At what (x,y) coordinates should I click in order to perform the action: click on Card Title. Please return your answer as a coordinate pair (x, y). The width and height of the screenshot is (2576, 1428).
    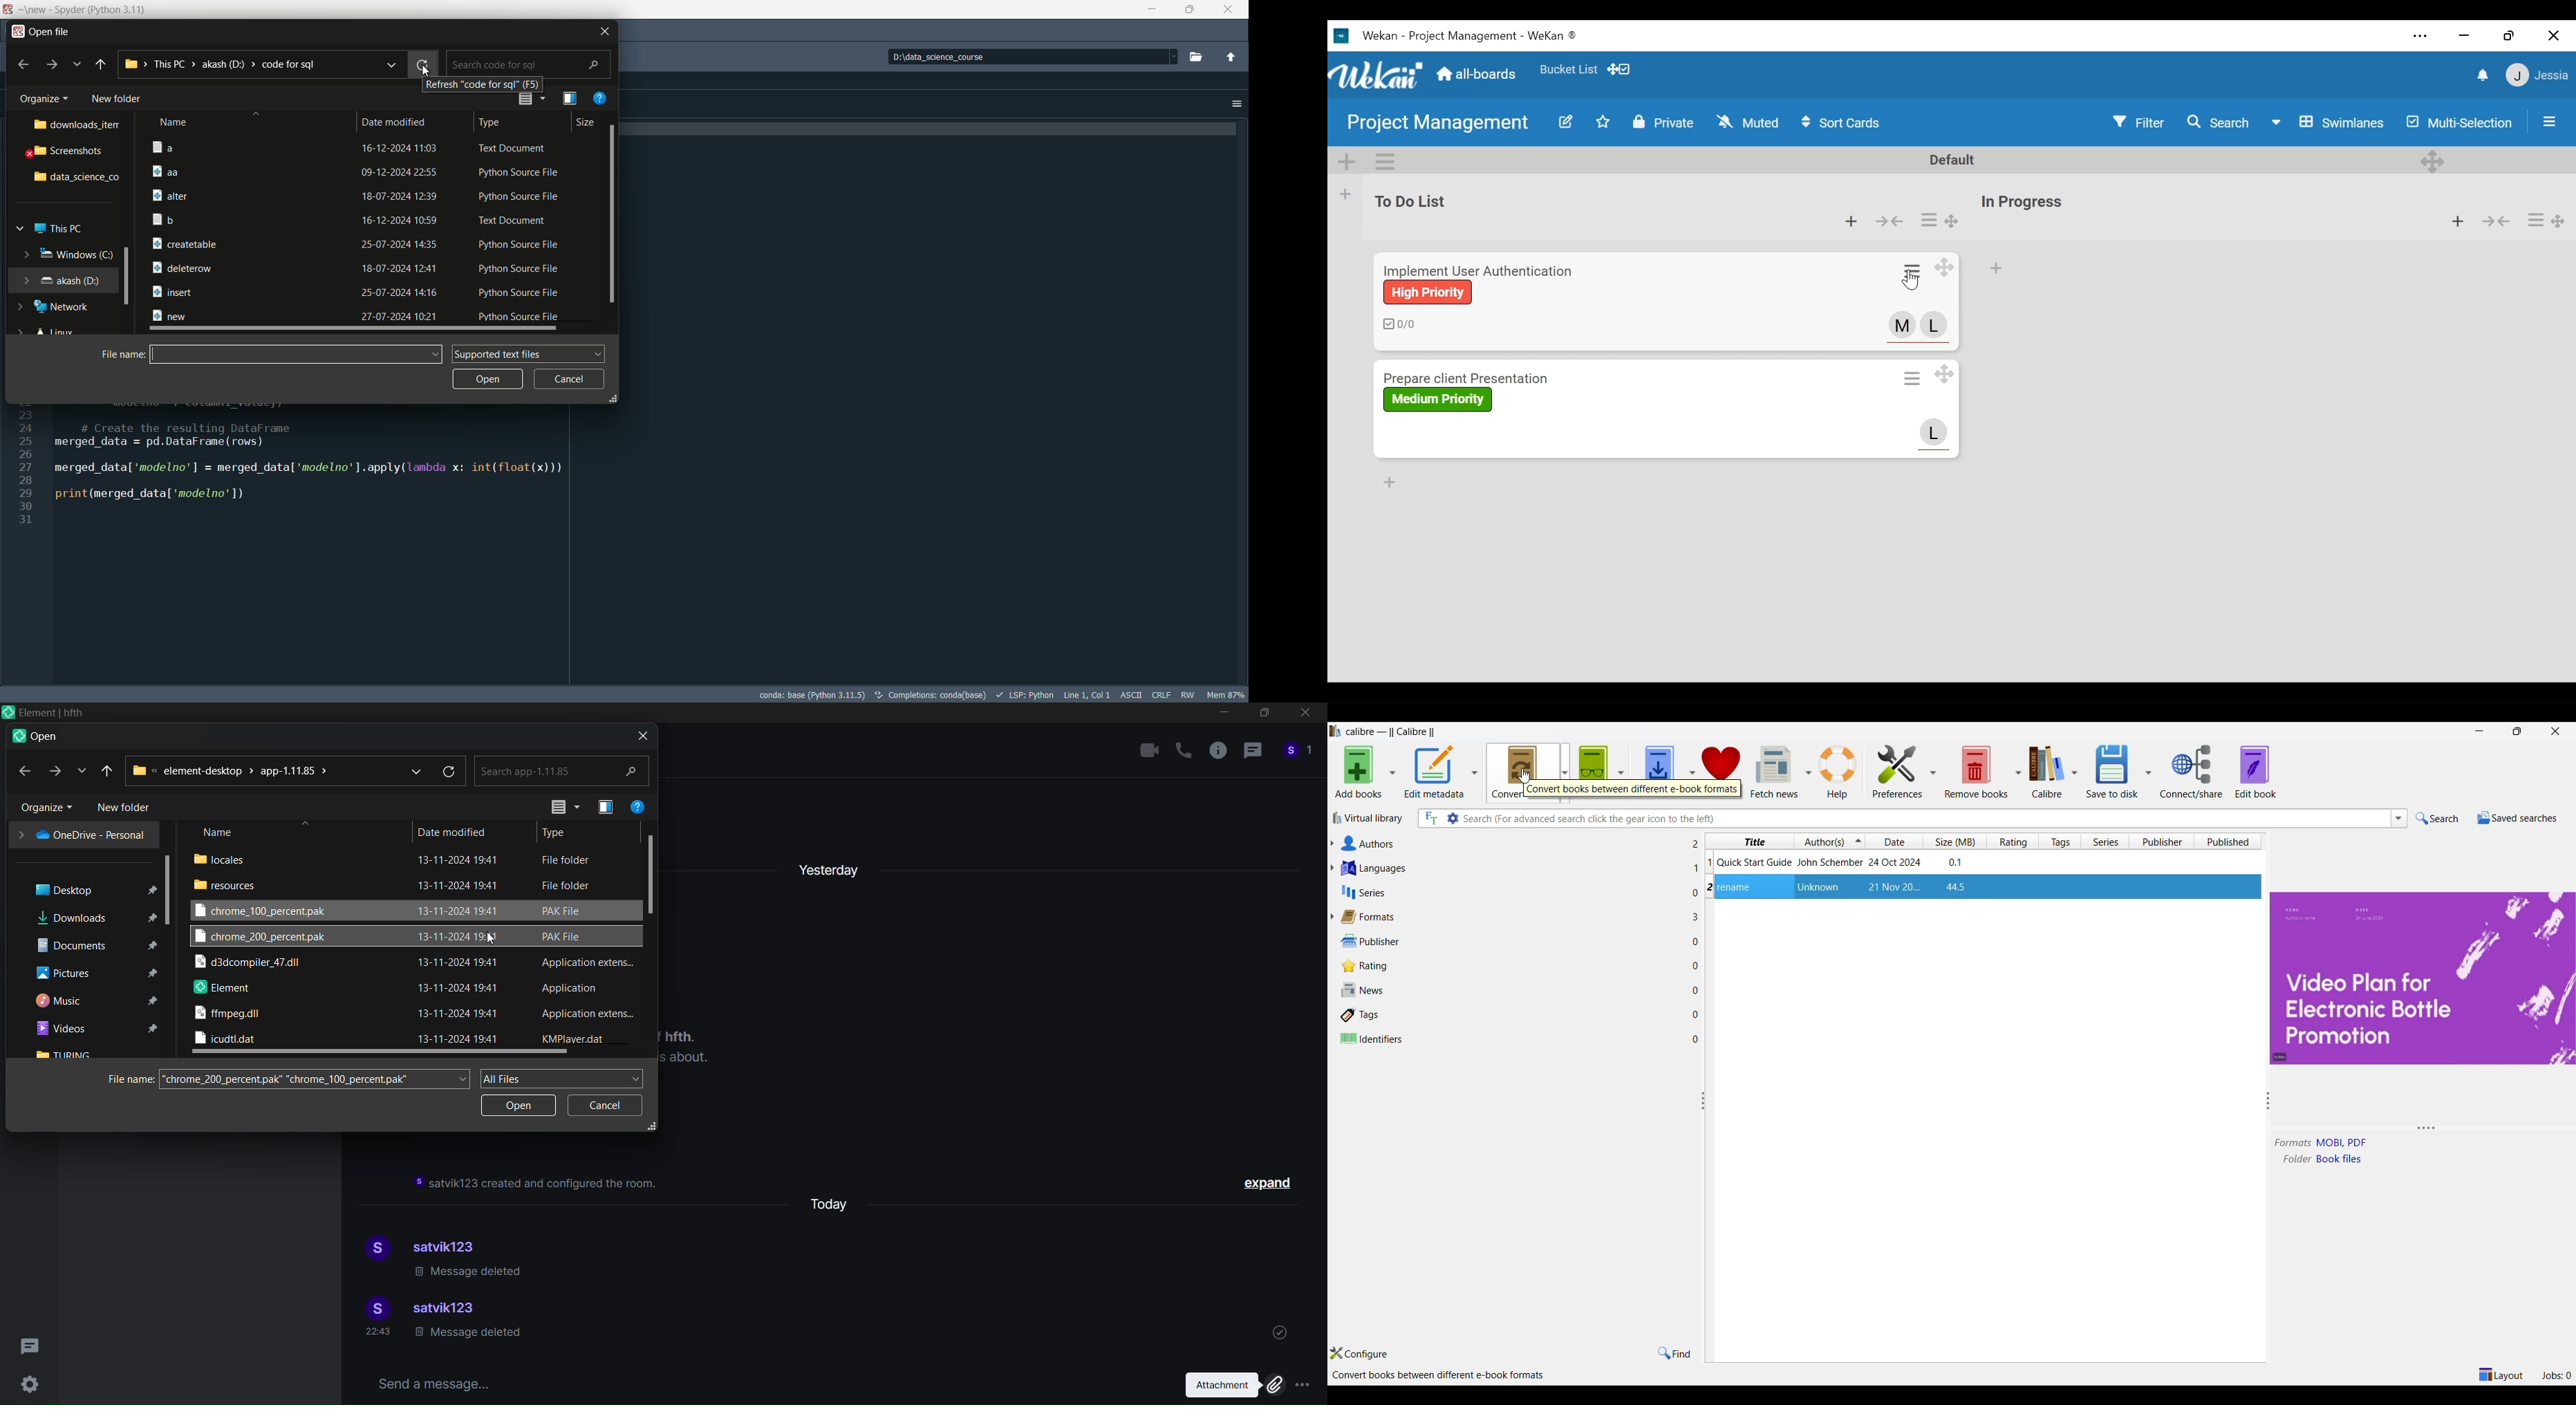
    Looking at the image, I should click on (1482, 269).